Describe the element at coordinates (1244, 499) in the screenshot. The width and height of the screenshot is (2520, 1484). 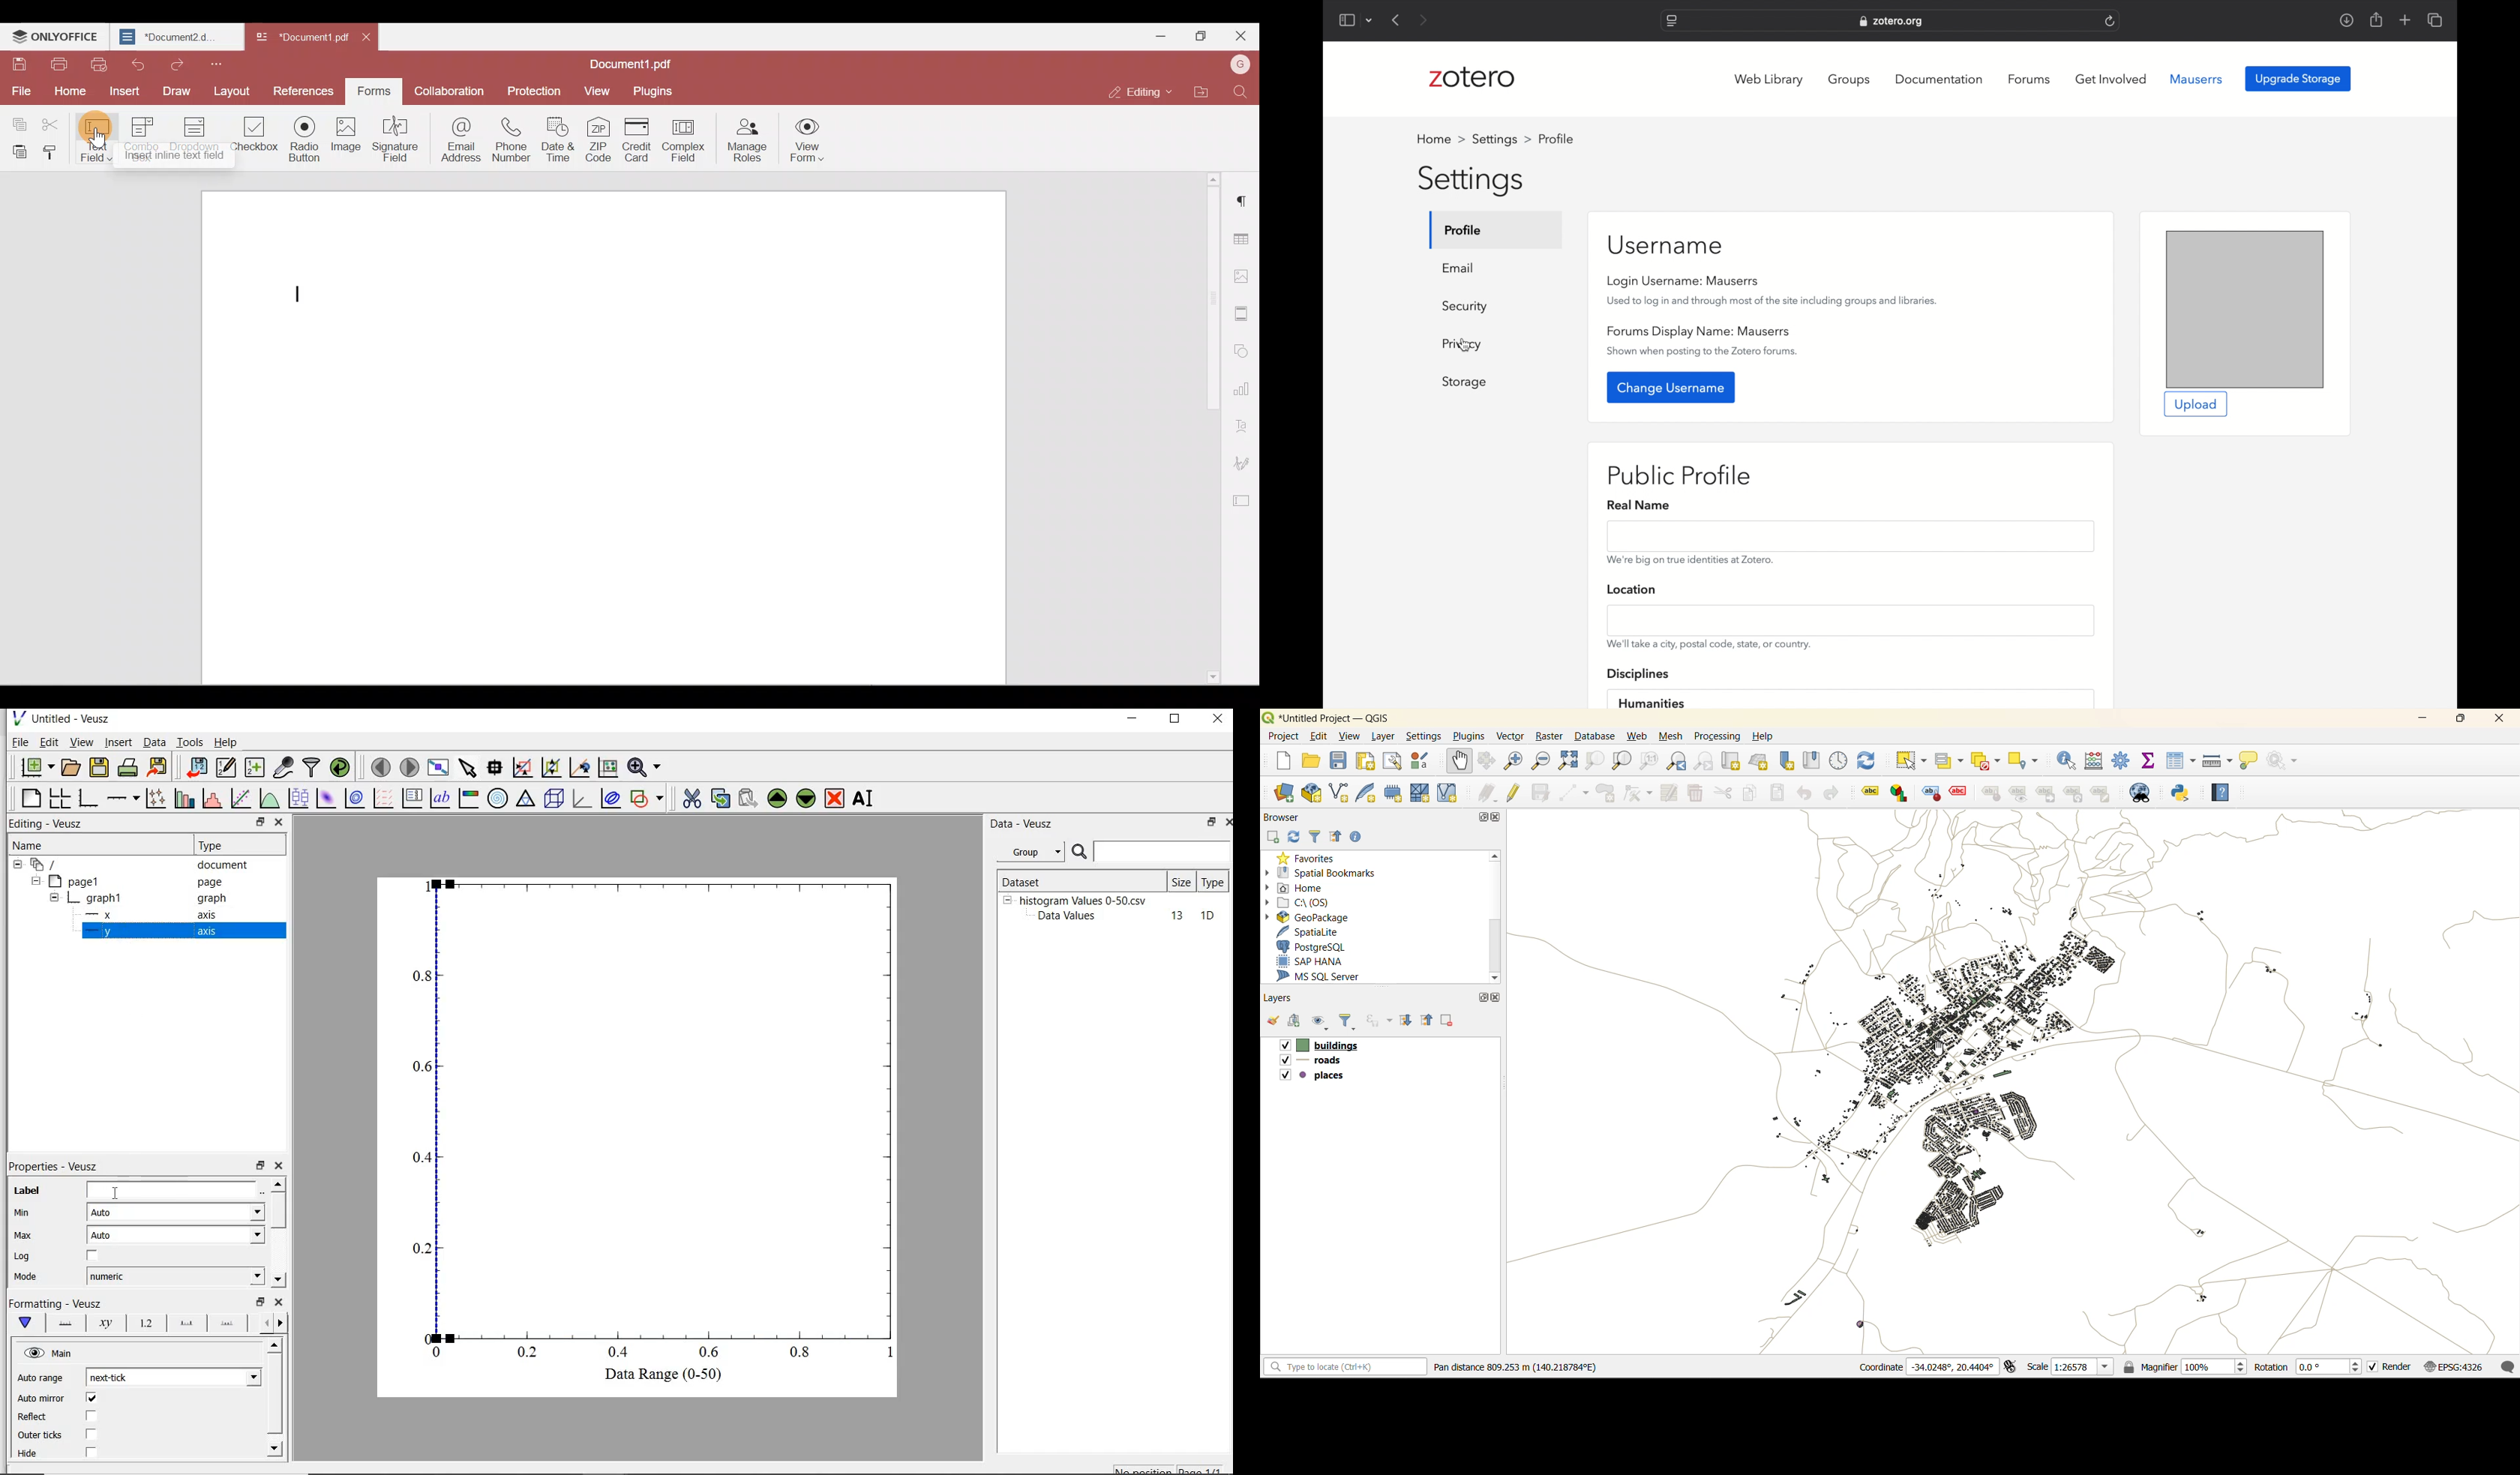
I see `Form settings` at that location.